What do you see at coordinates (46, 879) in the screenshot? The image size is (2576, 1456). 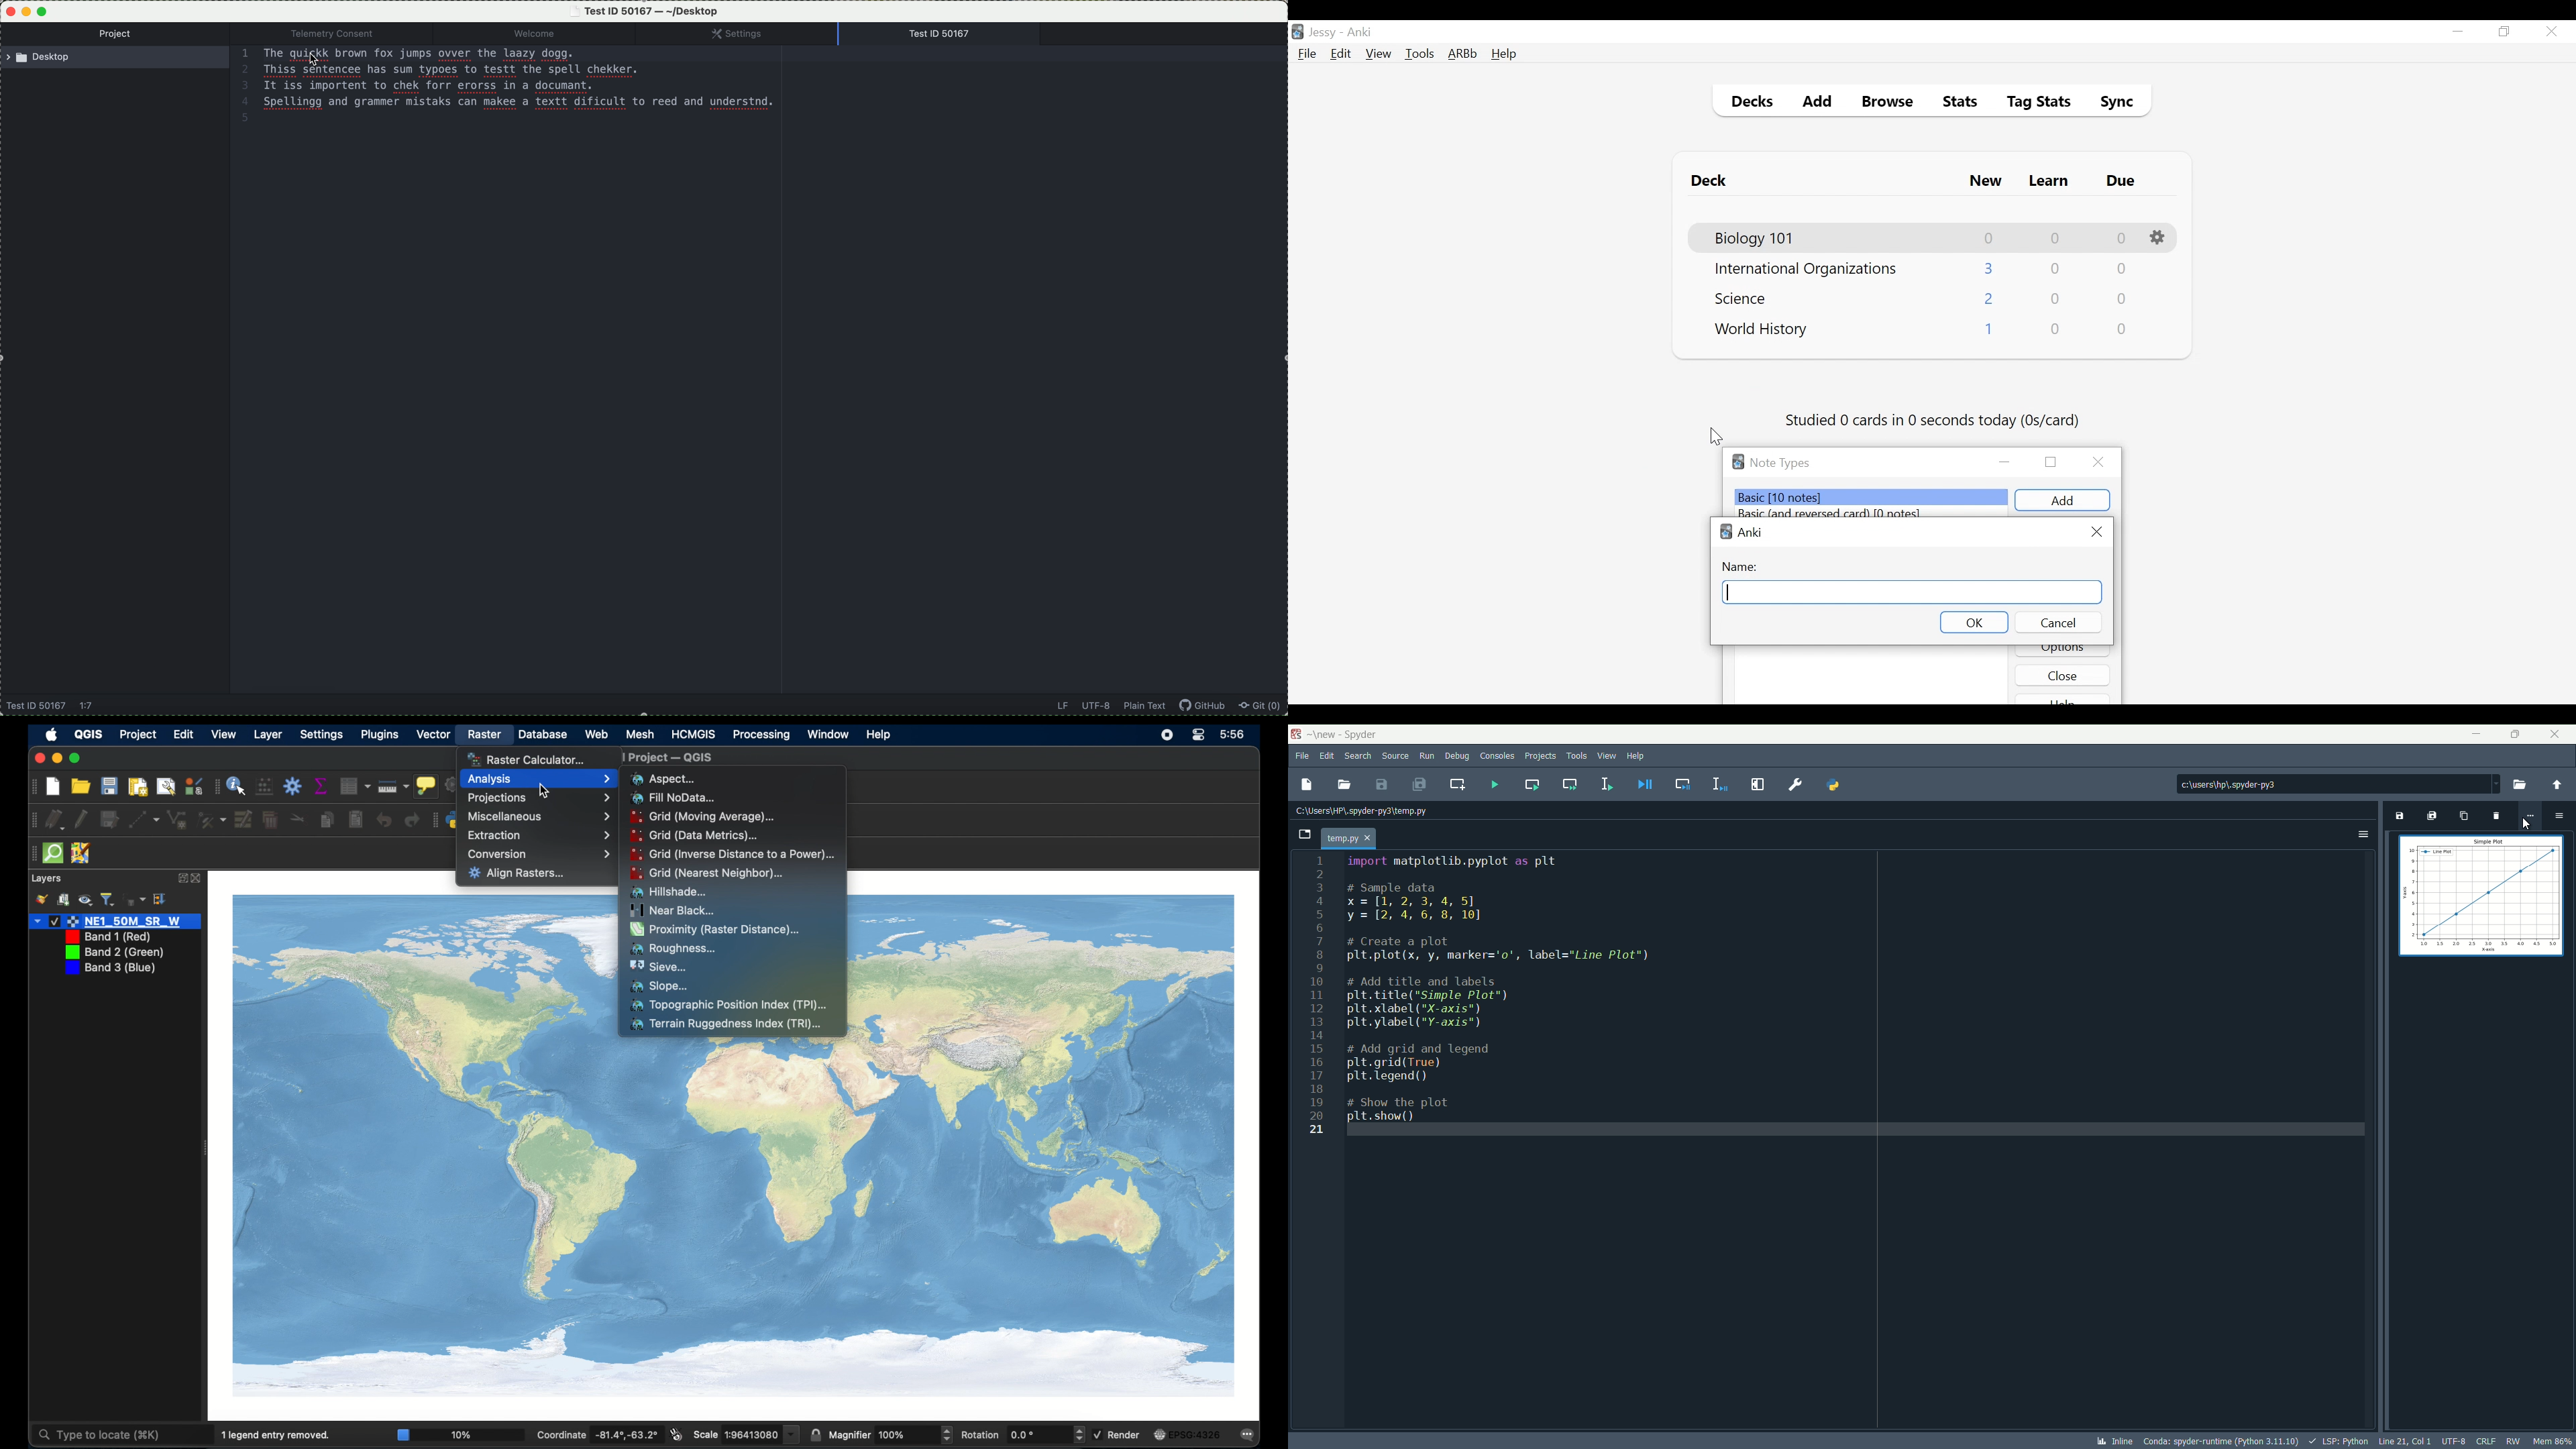 I see `layers` at bounding box center [46, 879].